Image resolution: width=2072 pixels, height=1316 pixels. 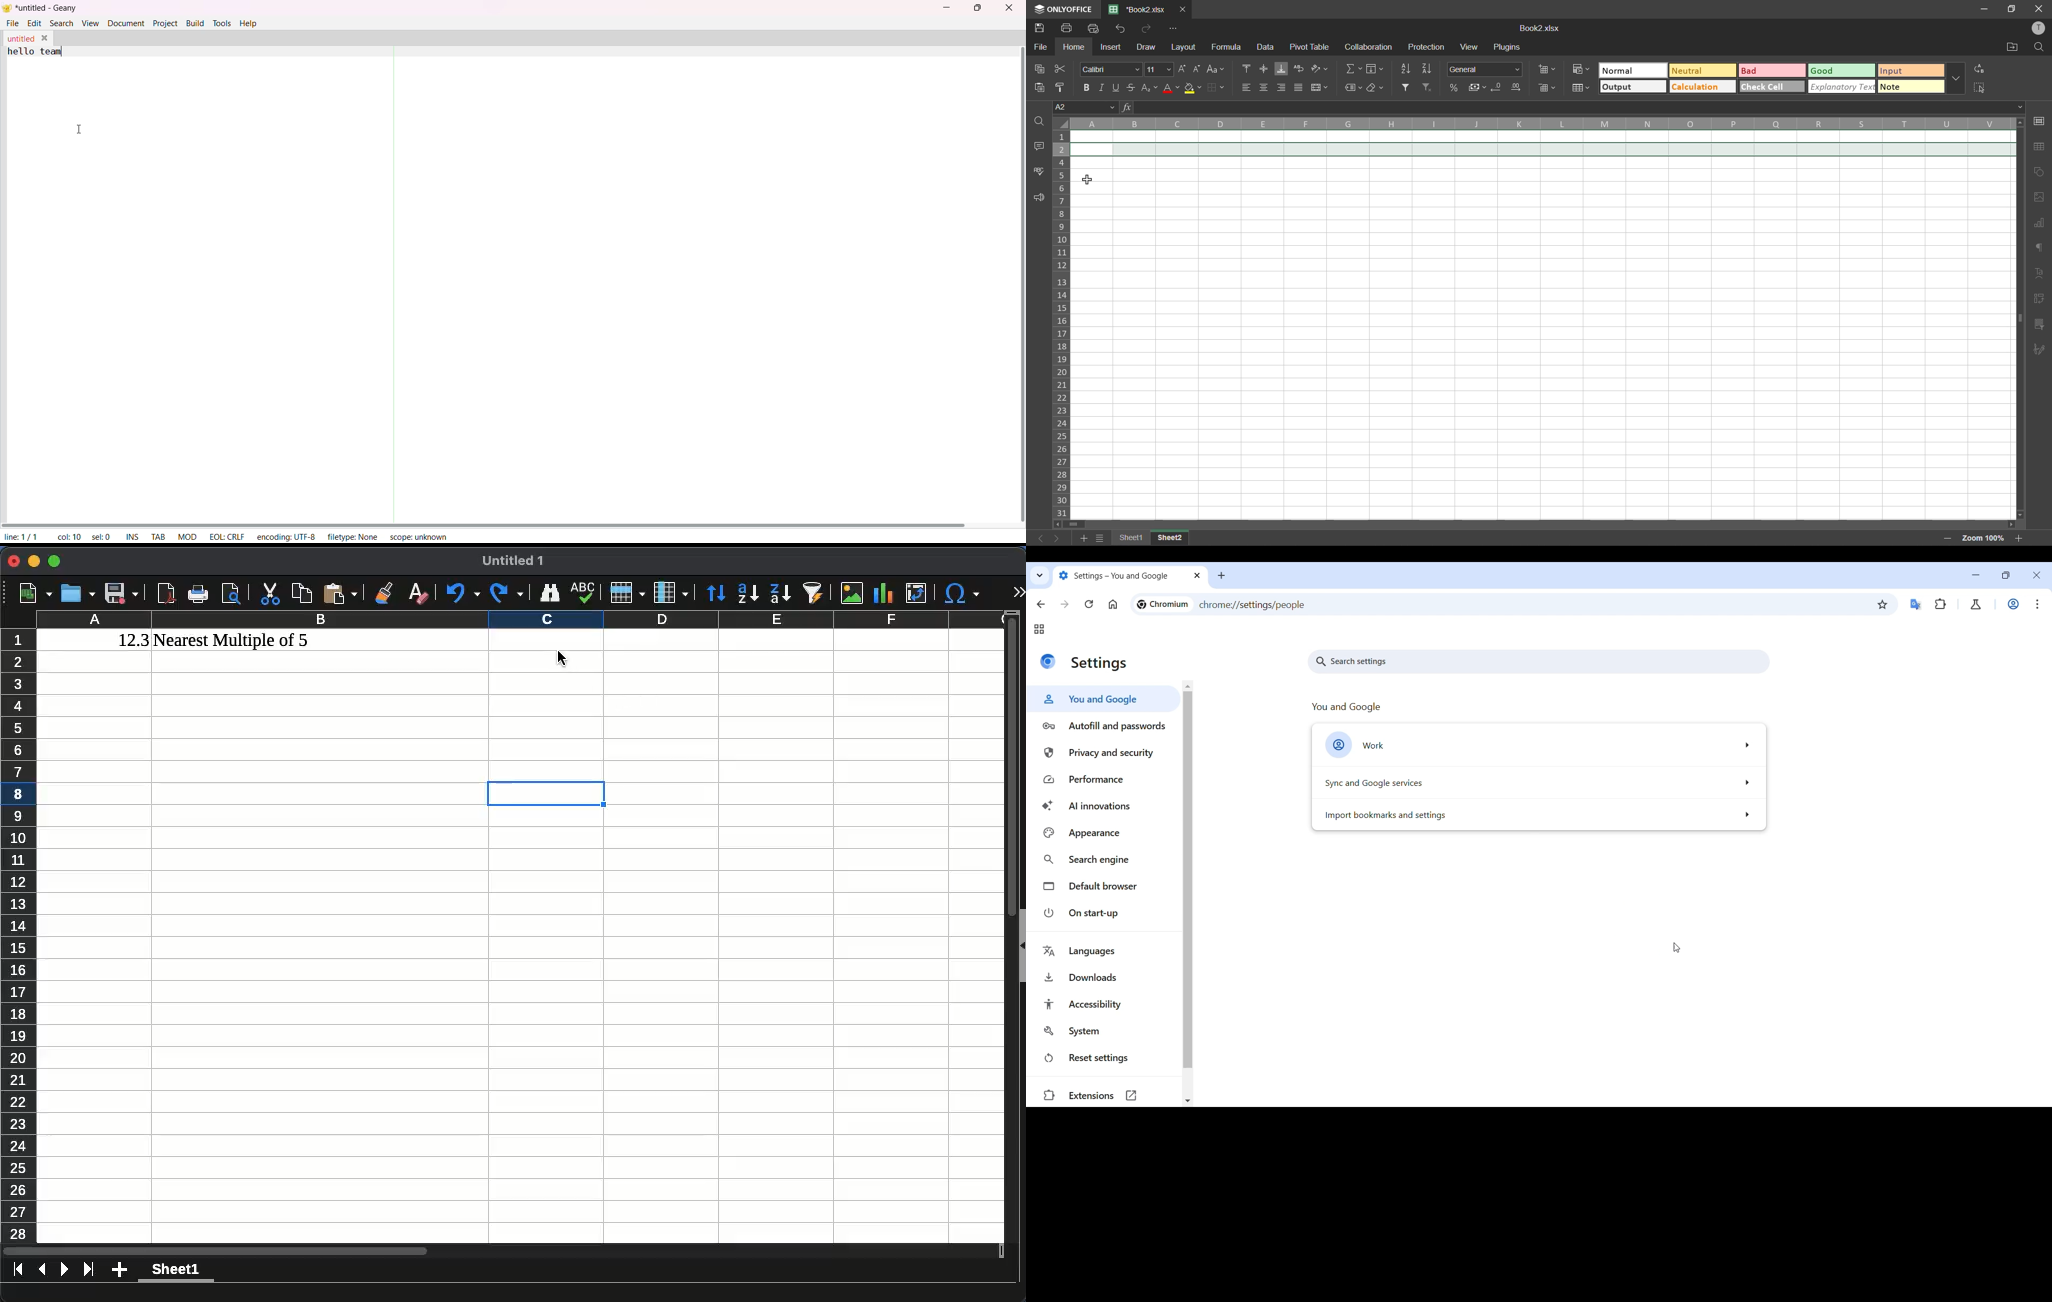 I want to click on spell check, so click(x=583, y=591).